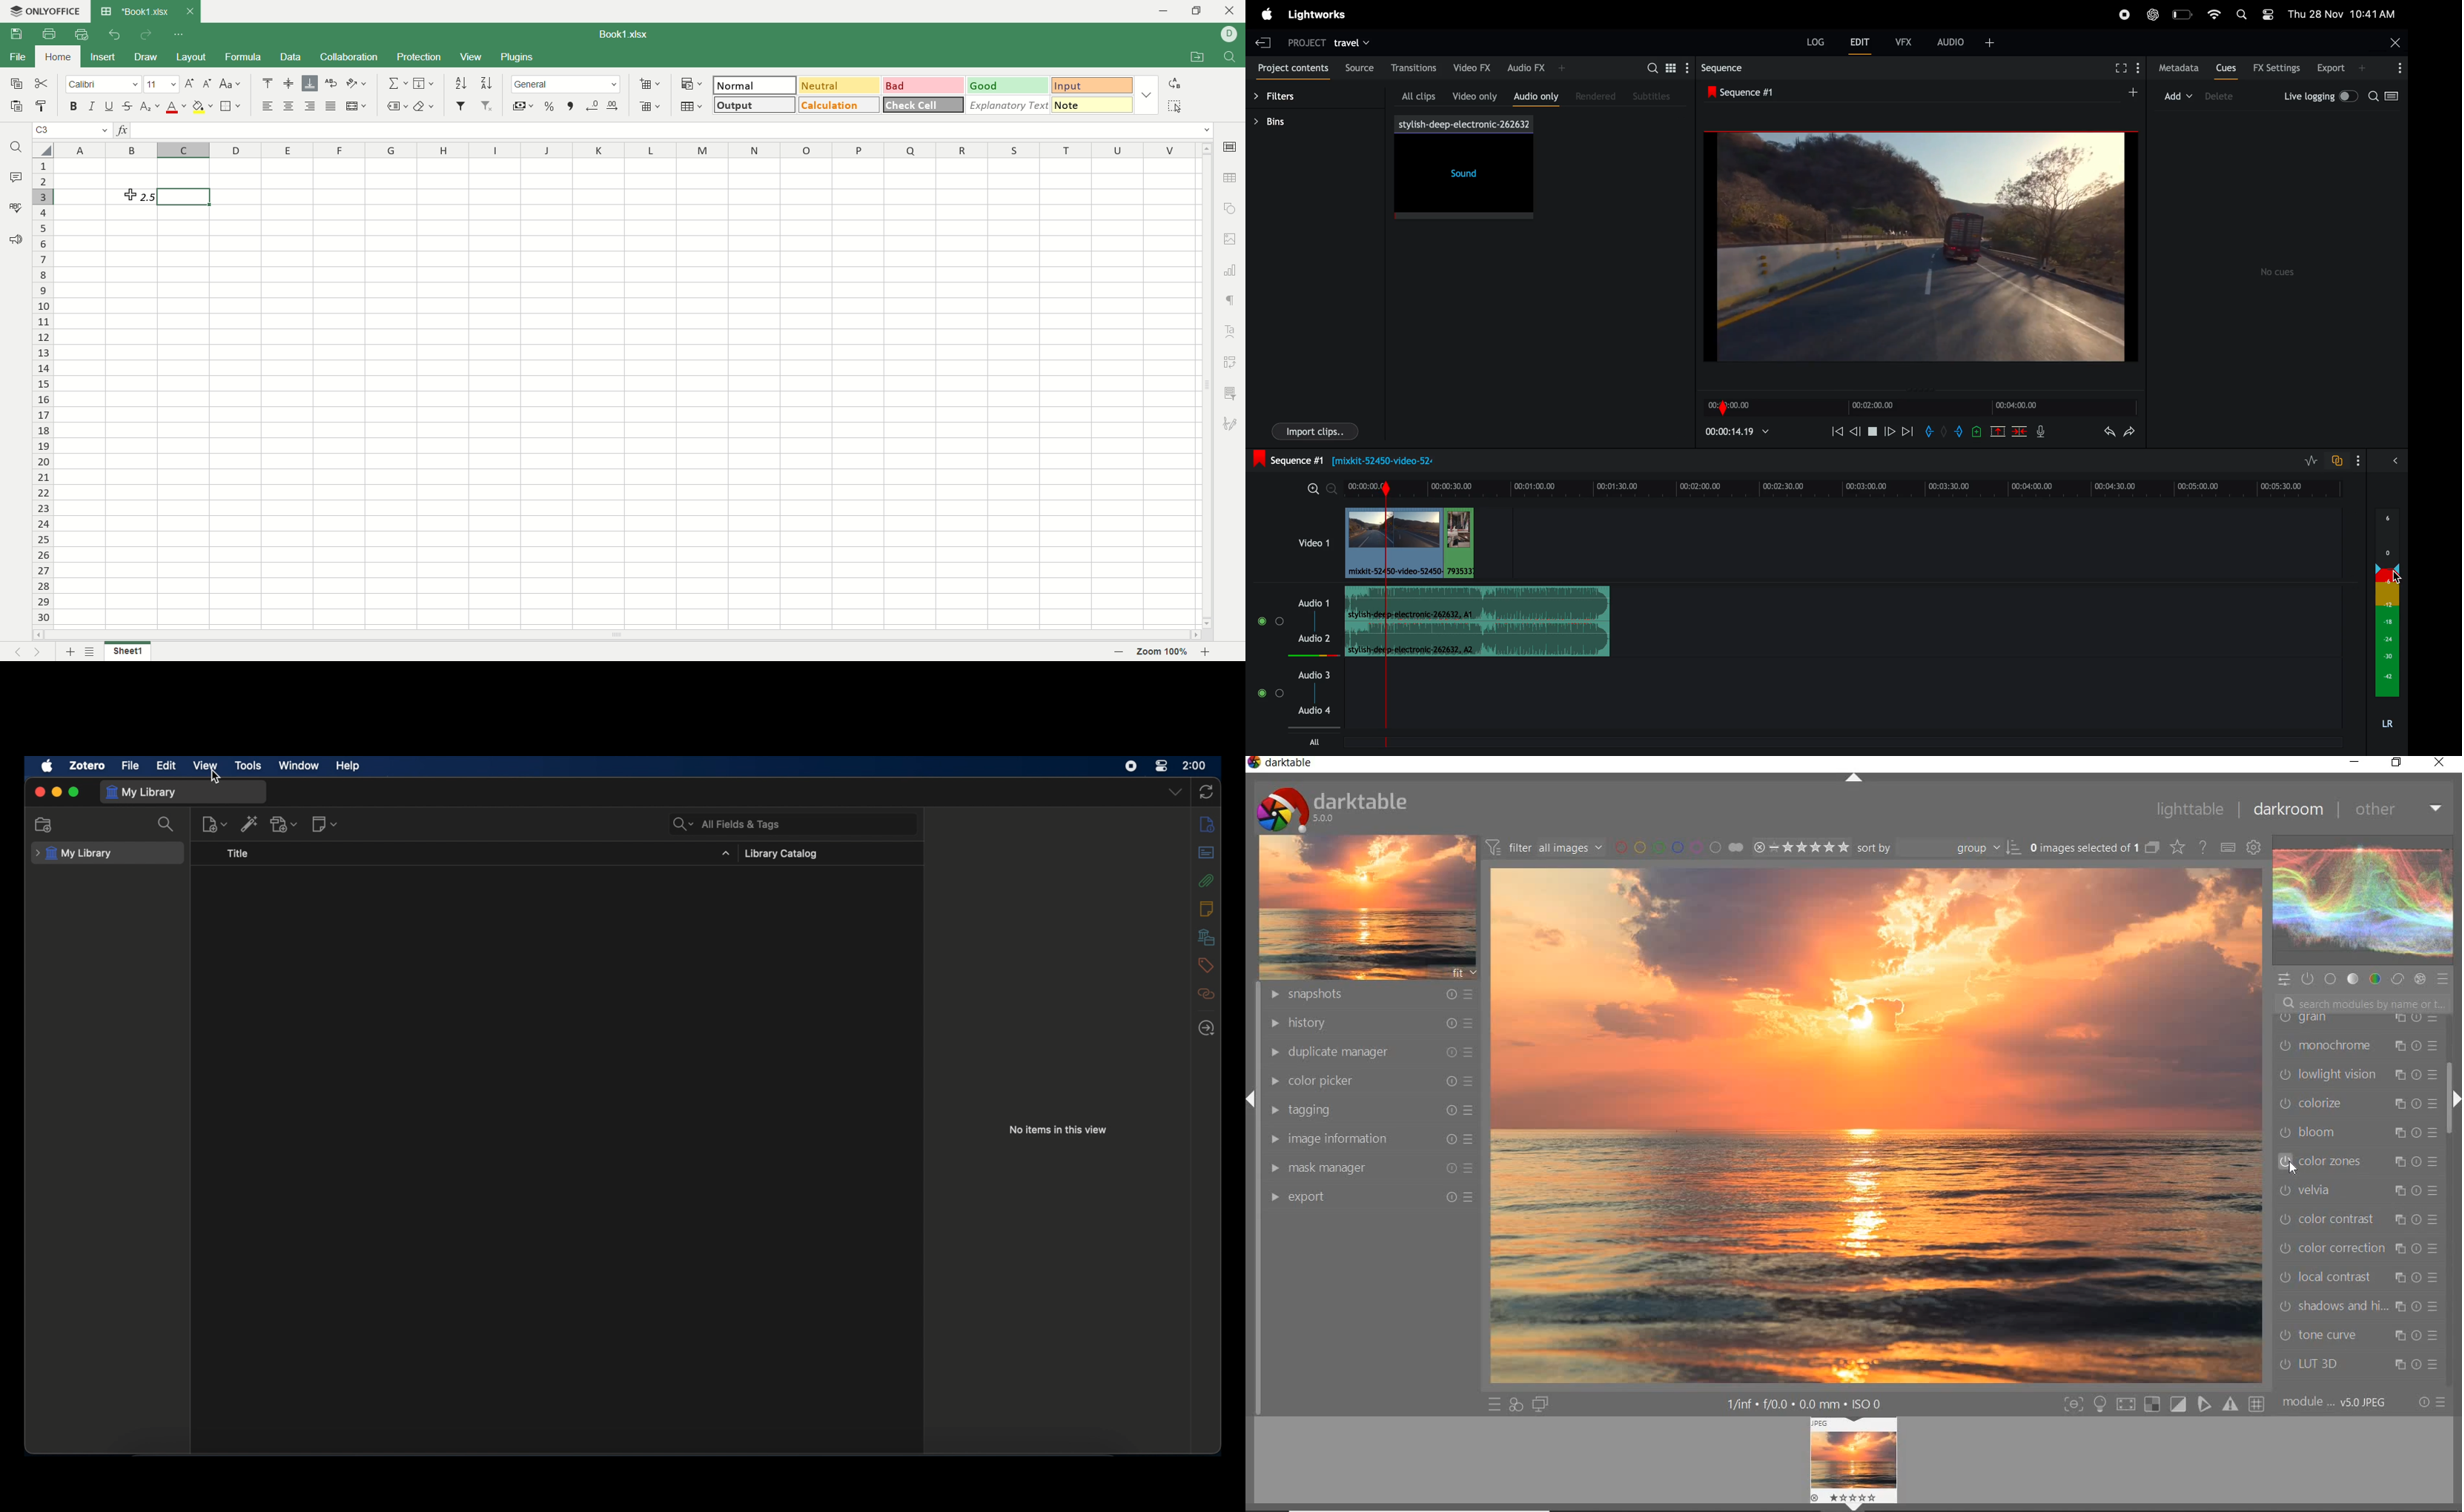  Describe the element at coordinates (2214, 13) in the screenshot. I see `wifi` at that location.